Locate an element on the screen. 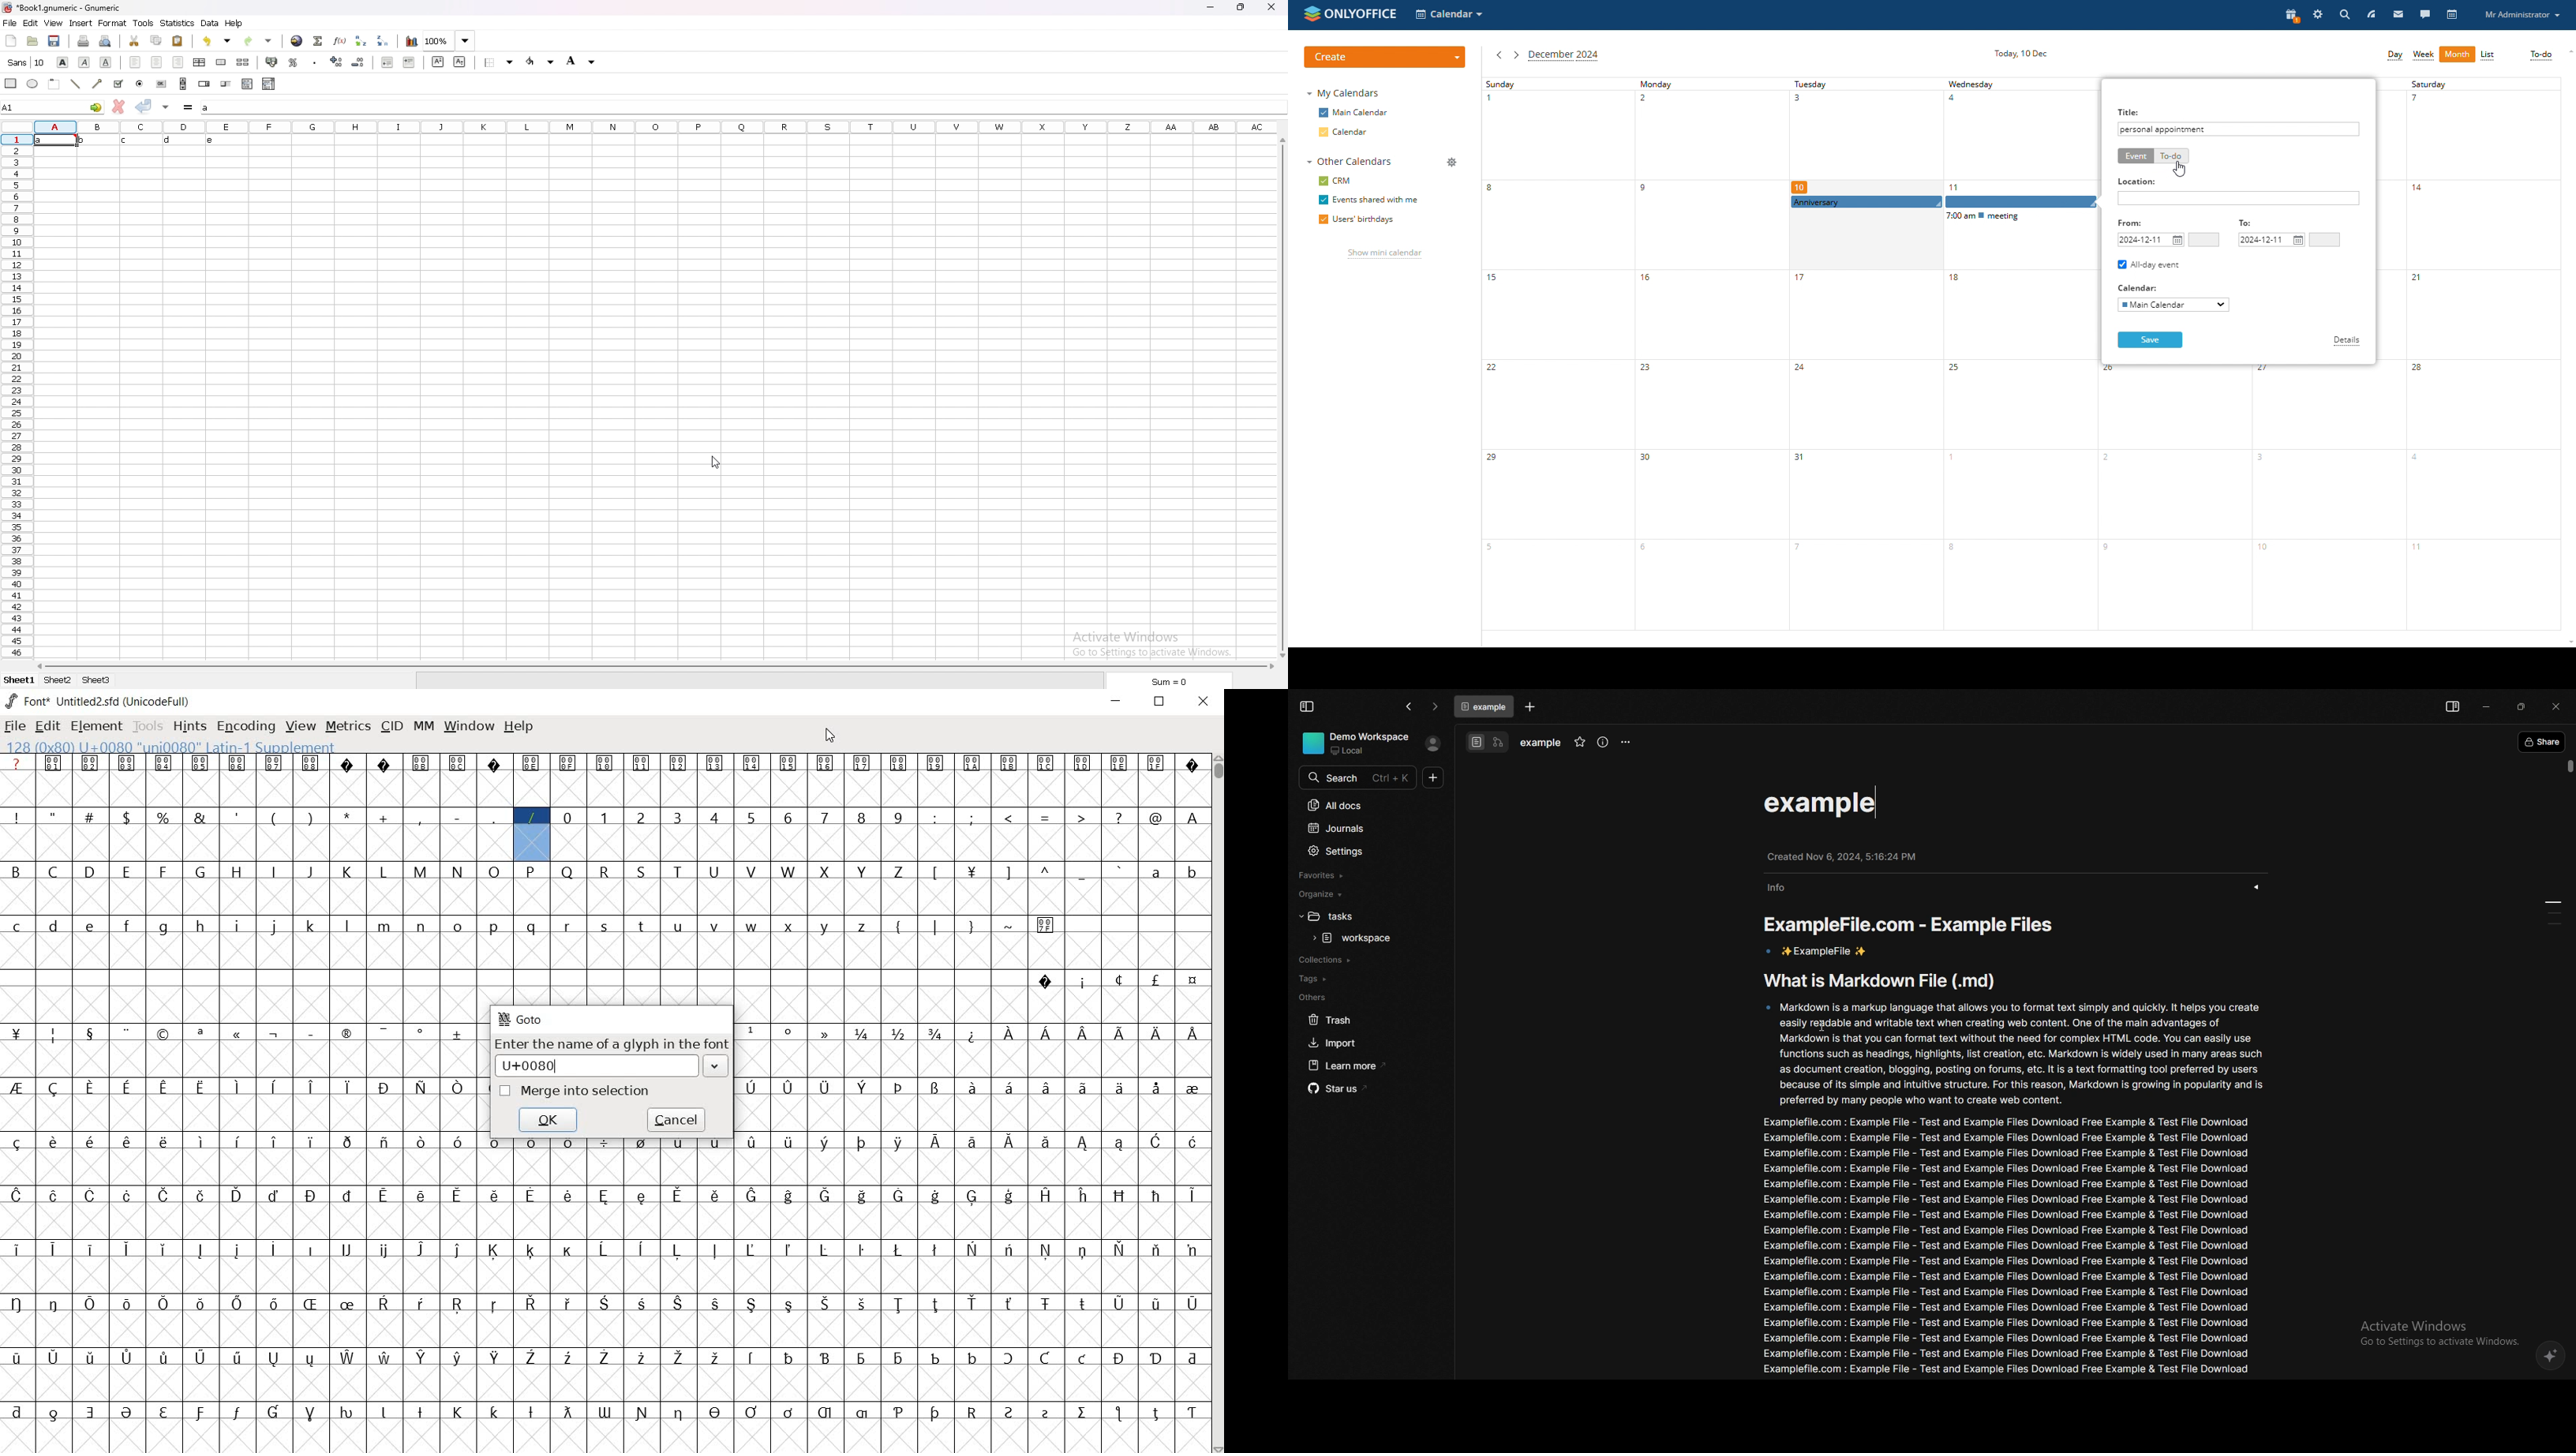 The width and height of the screenshot is (2576, 1456). GLYPHY INFO is located at coordinates (171, 746).